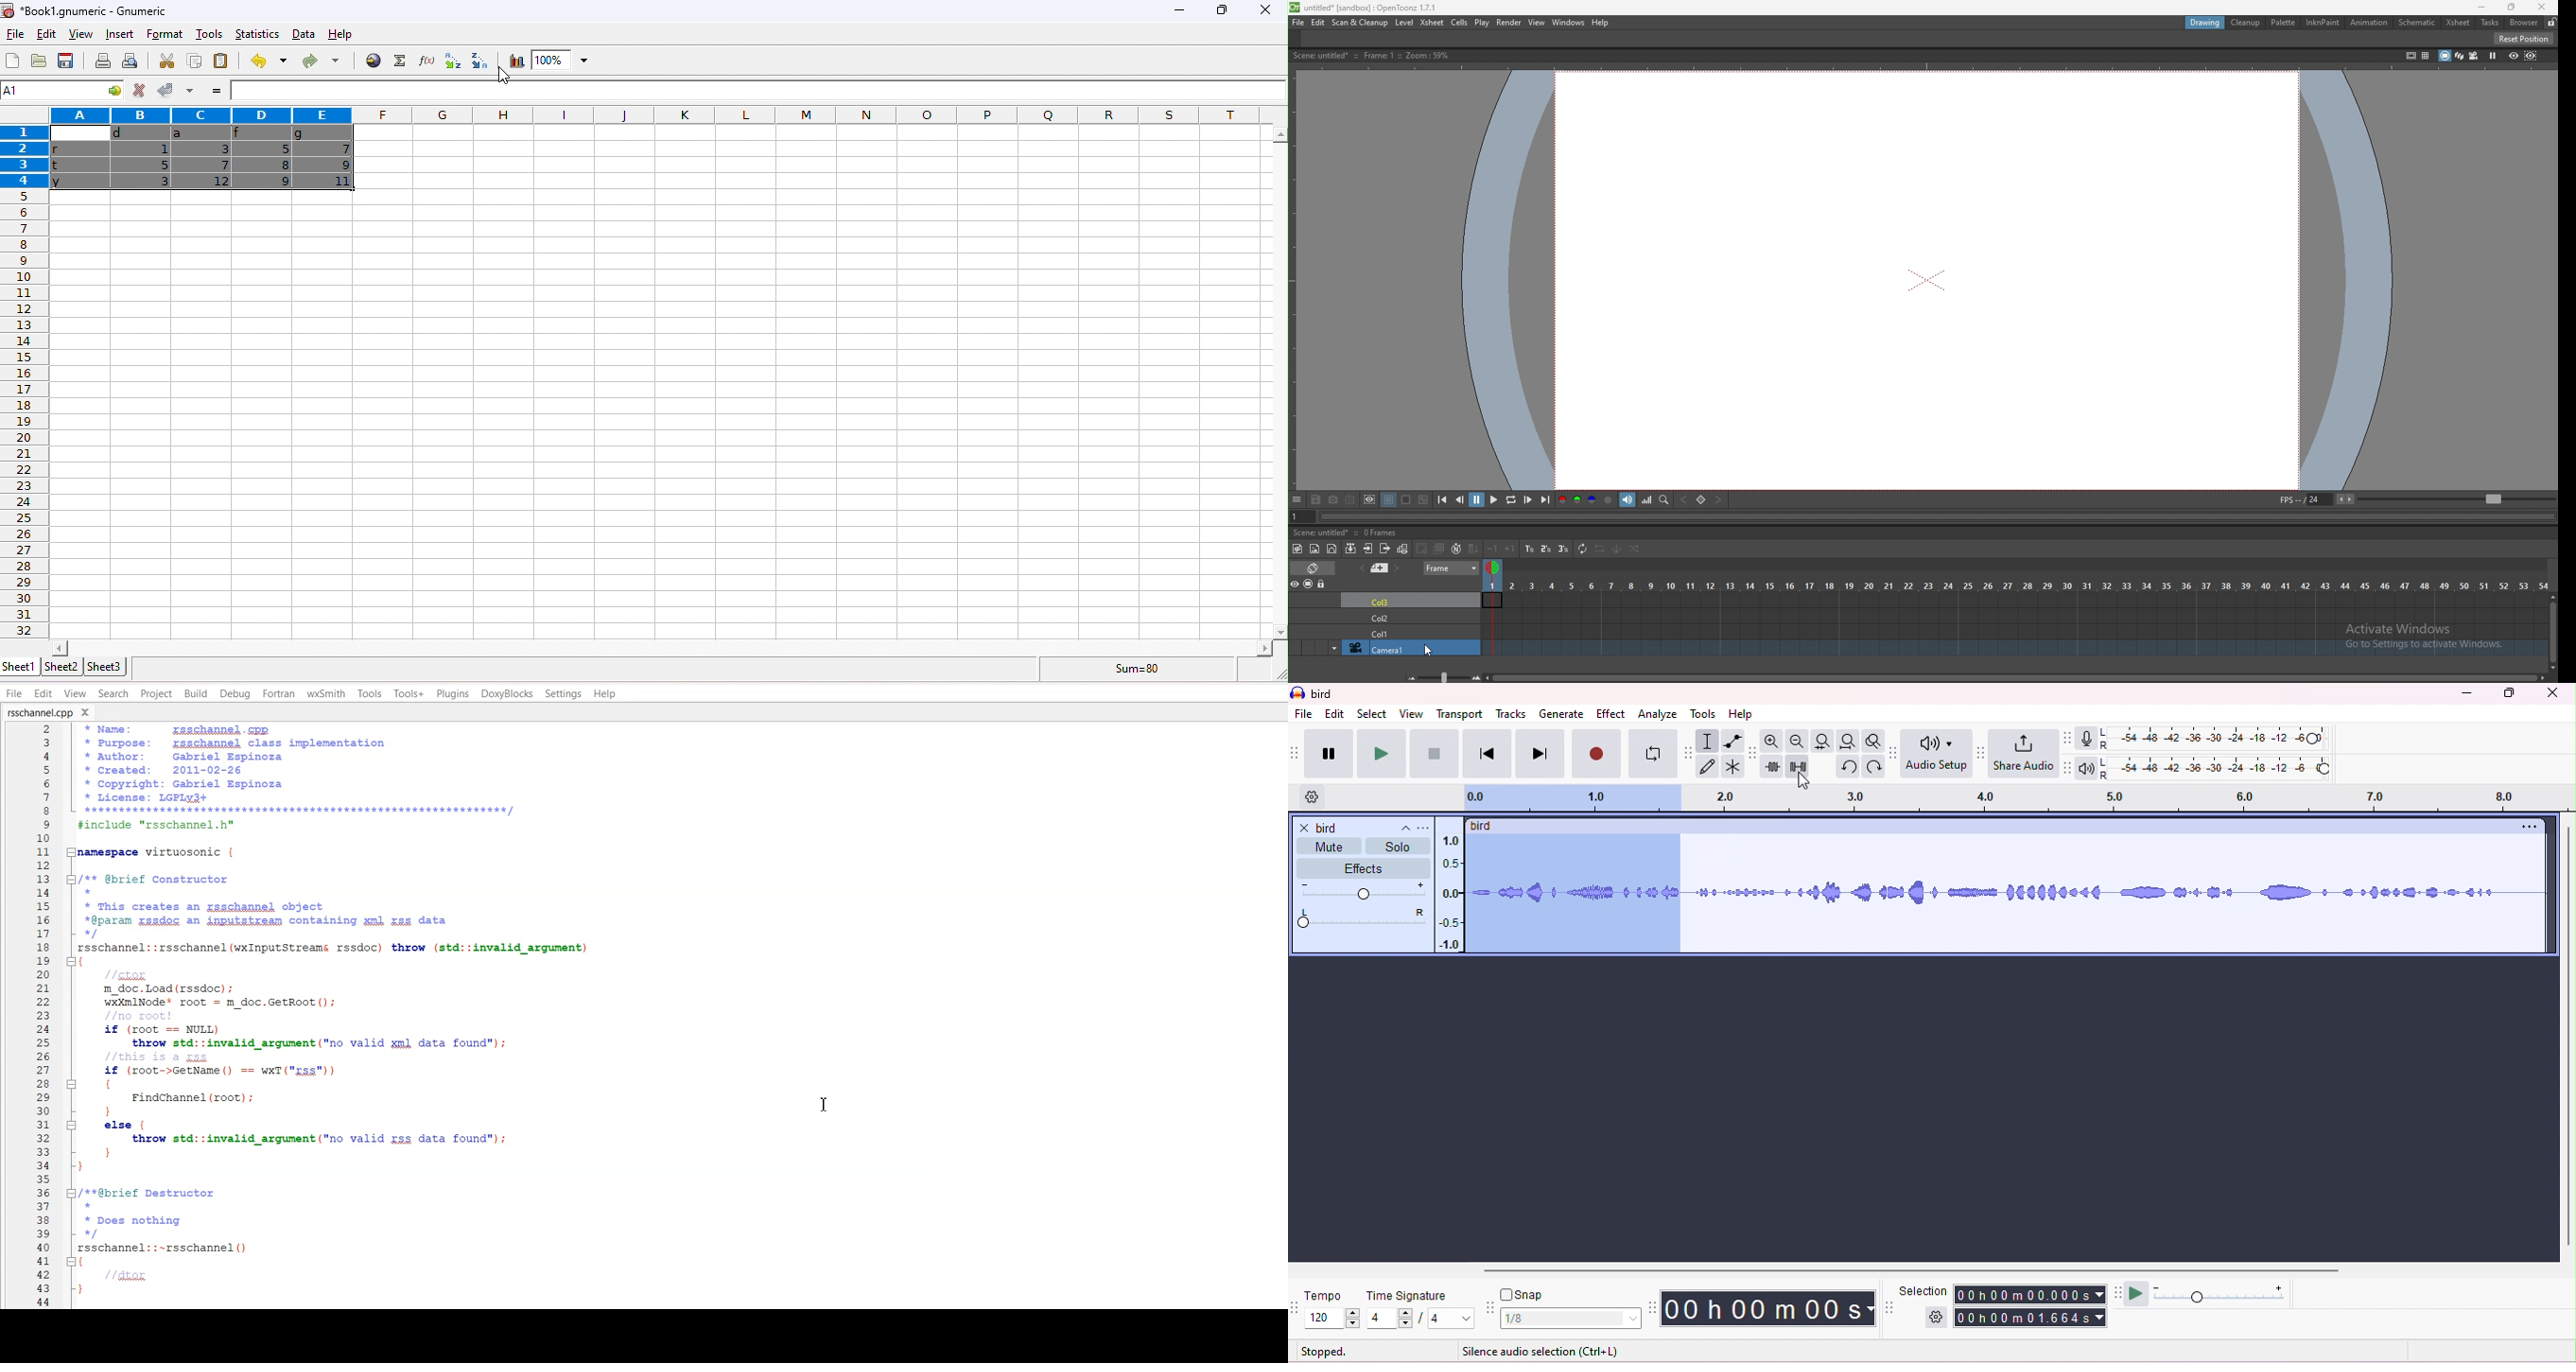  Describe the element at coordinates (1333, 1320) in the screenshot. I see `select tempo` at that location.